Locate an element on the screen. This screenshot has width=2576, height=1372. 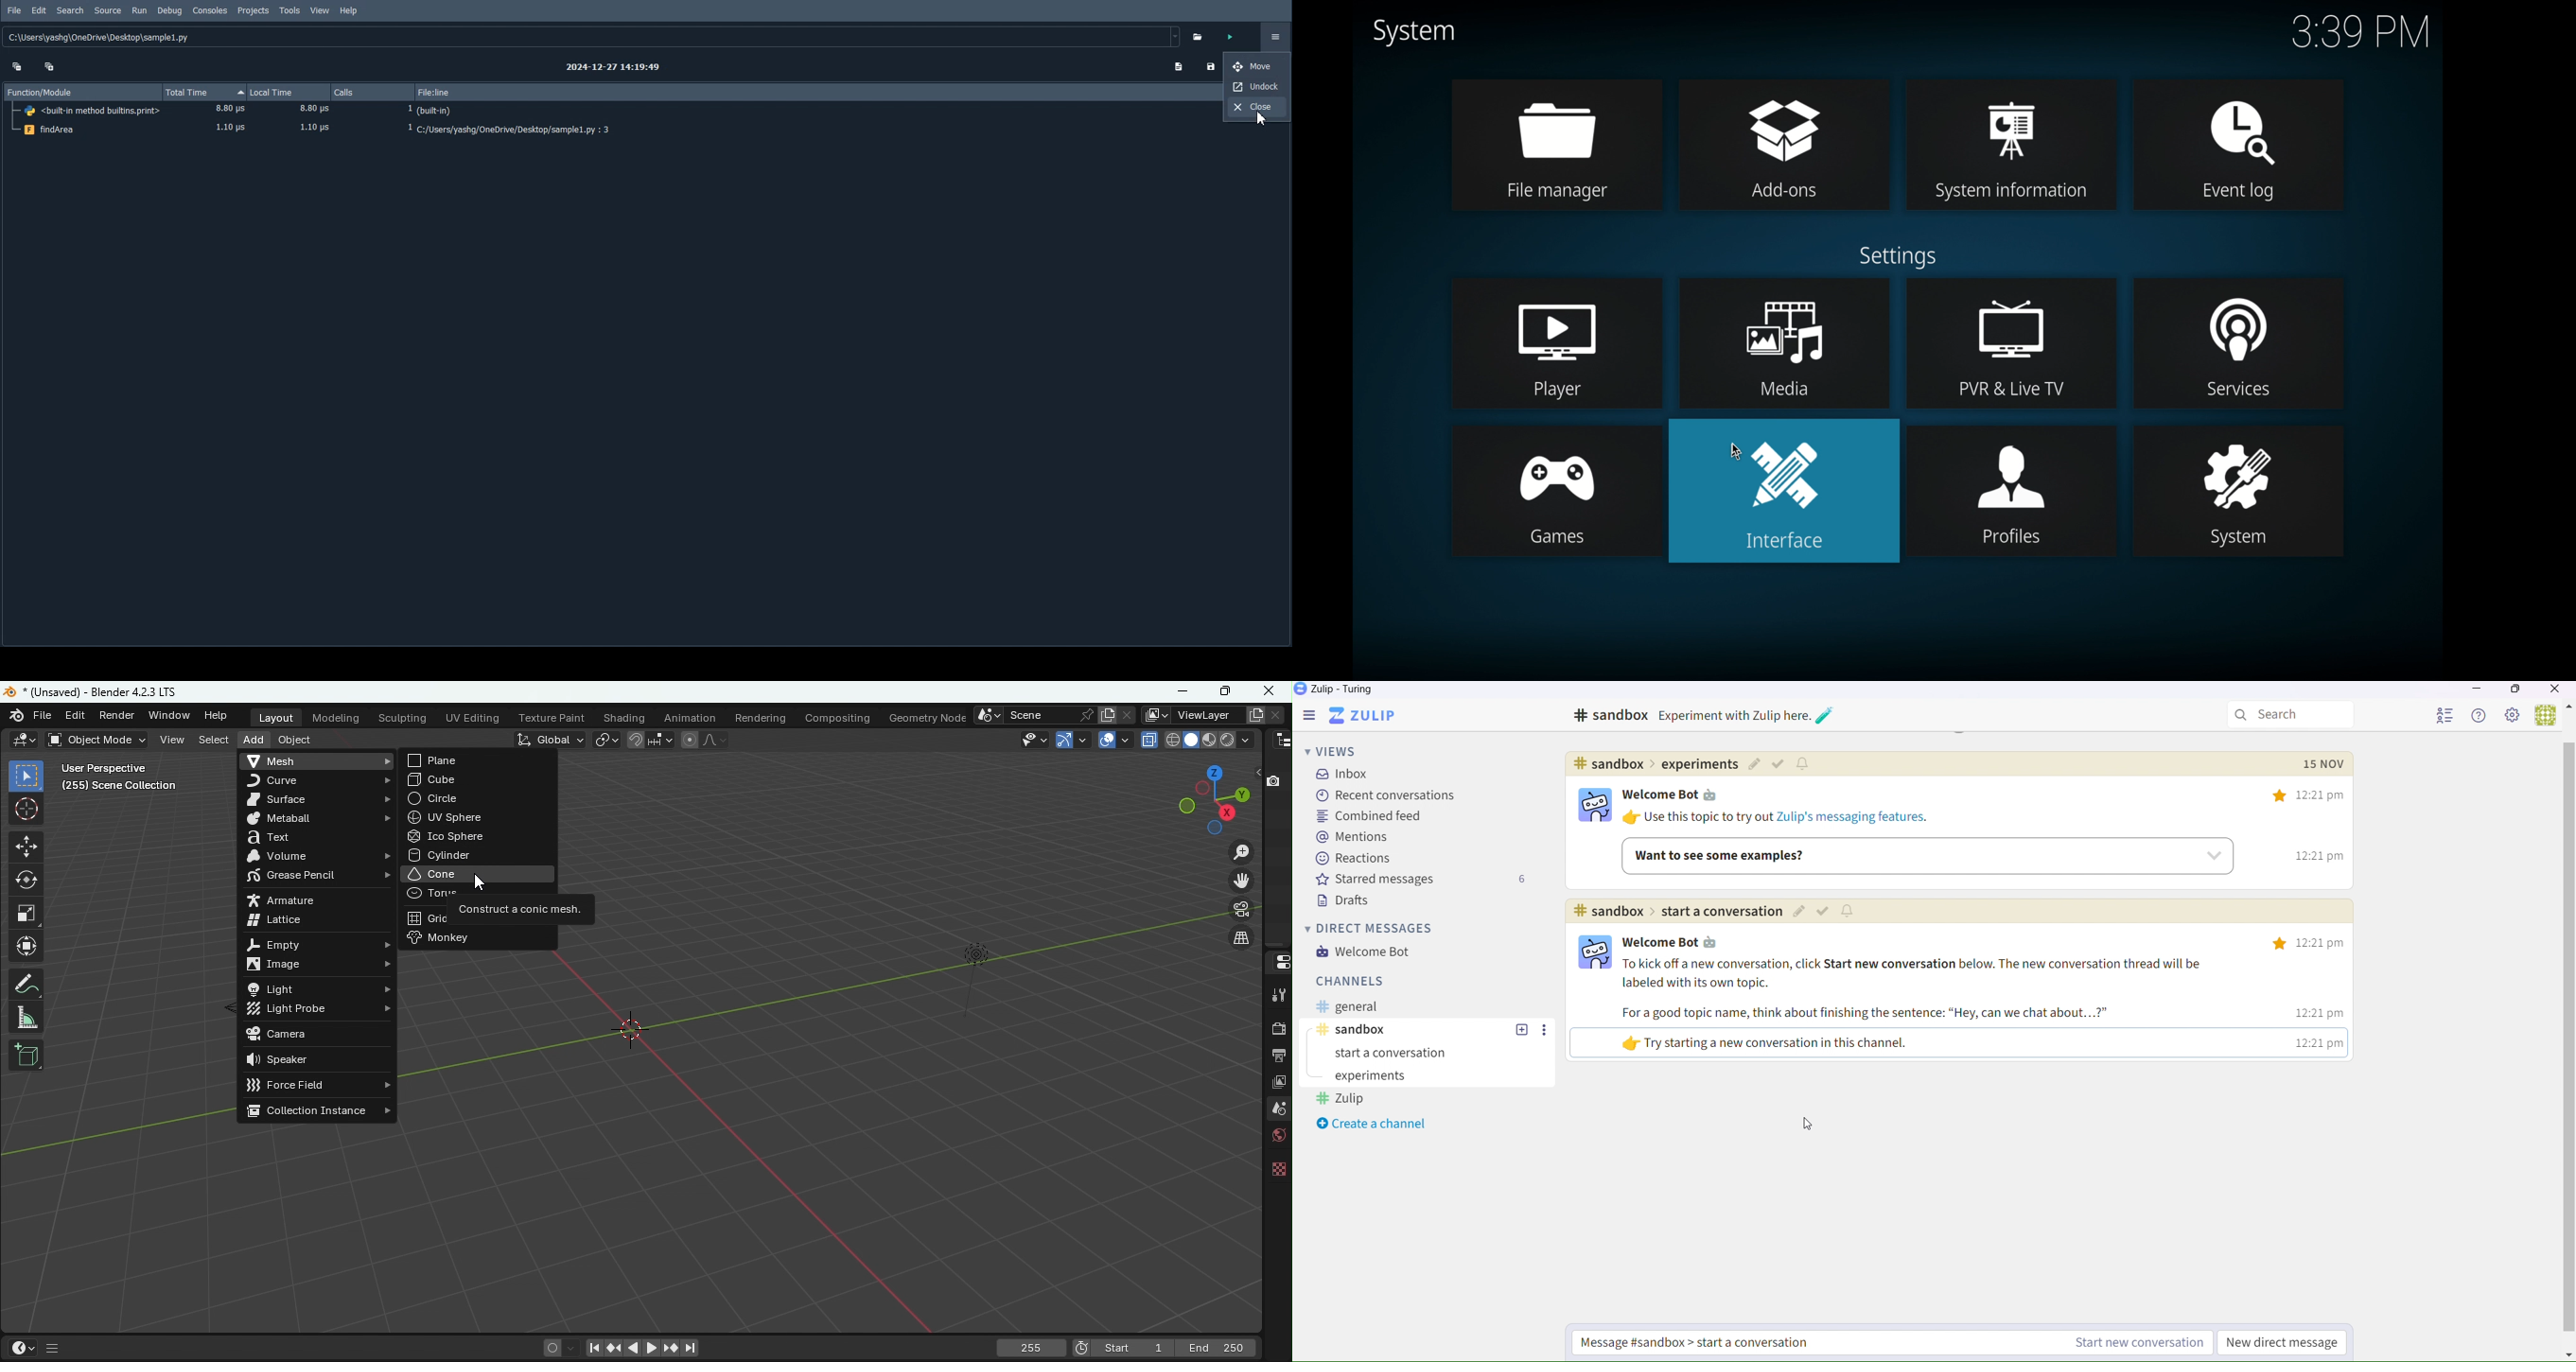
Remove view layer is located at coordinates (1275, 714).